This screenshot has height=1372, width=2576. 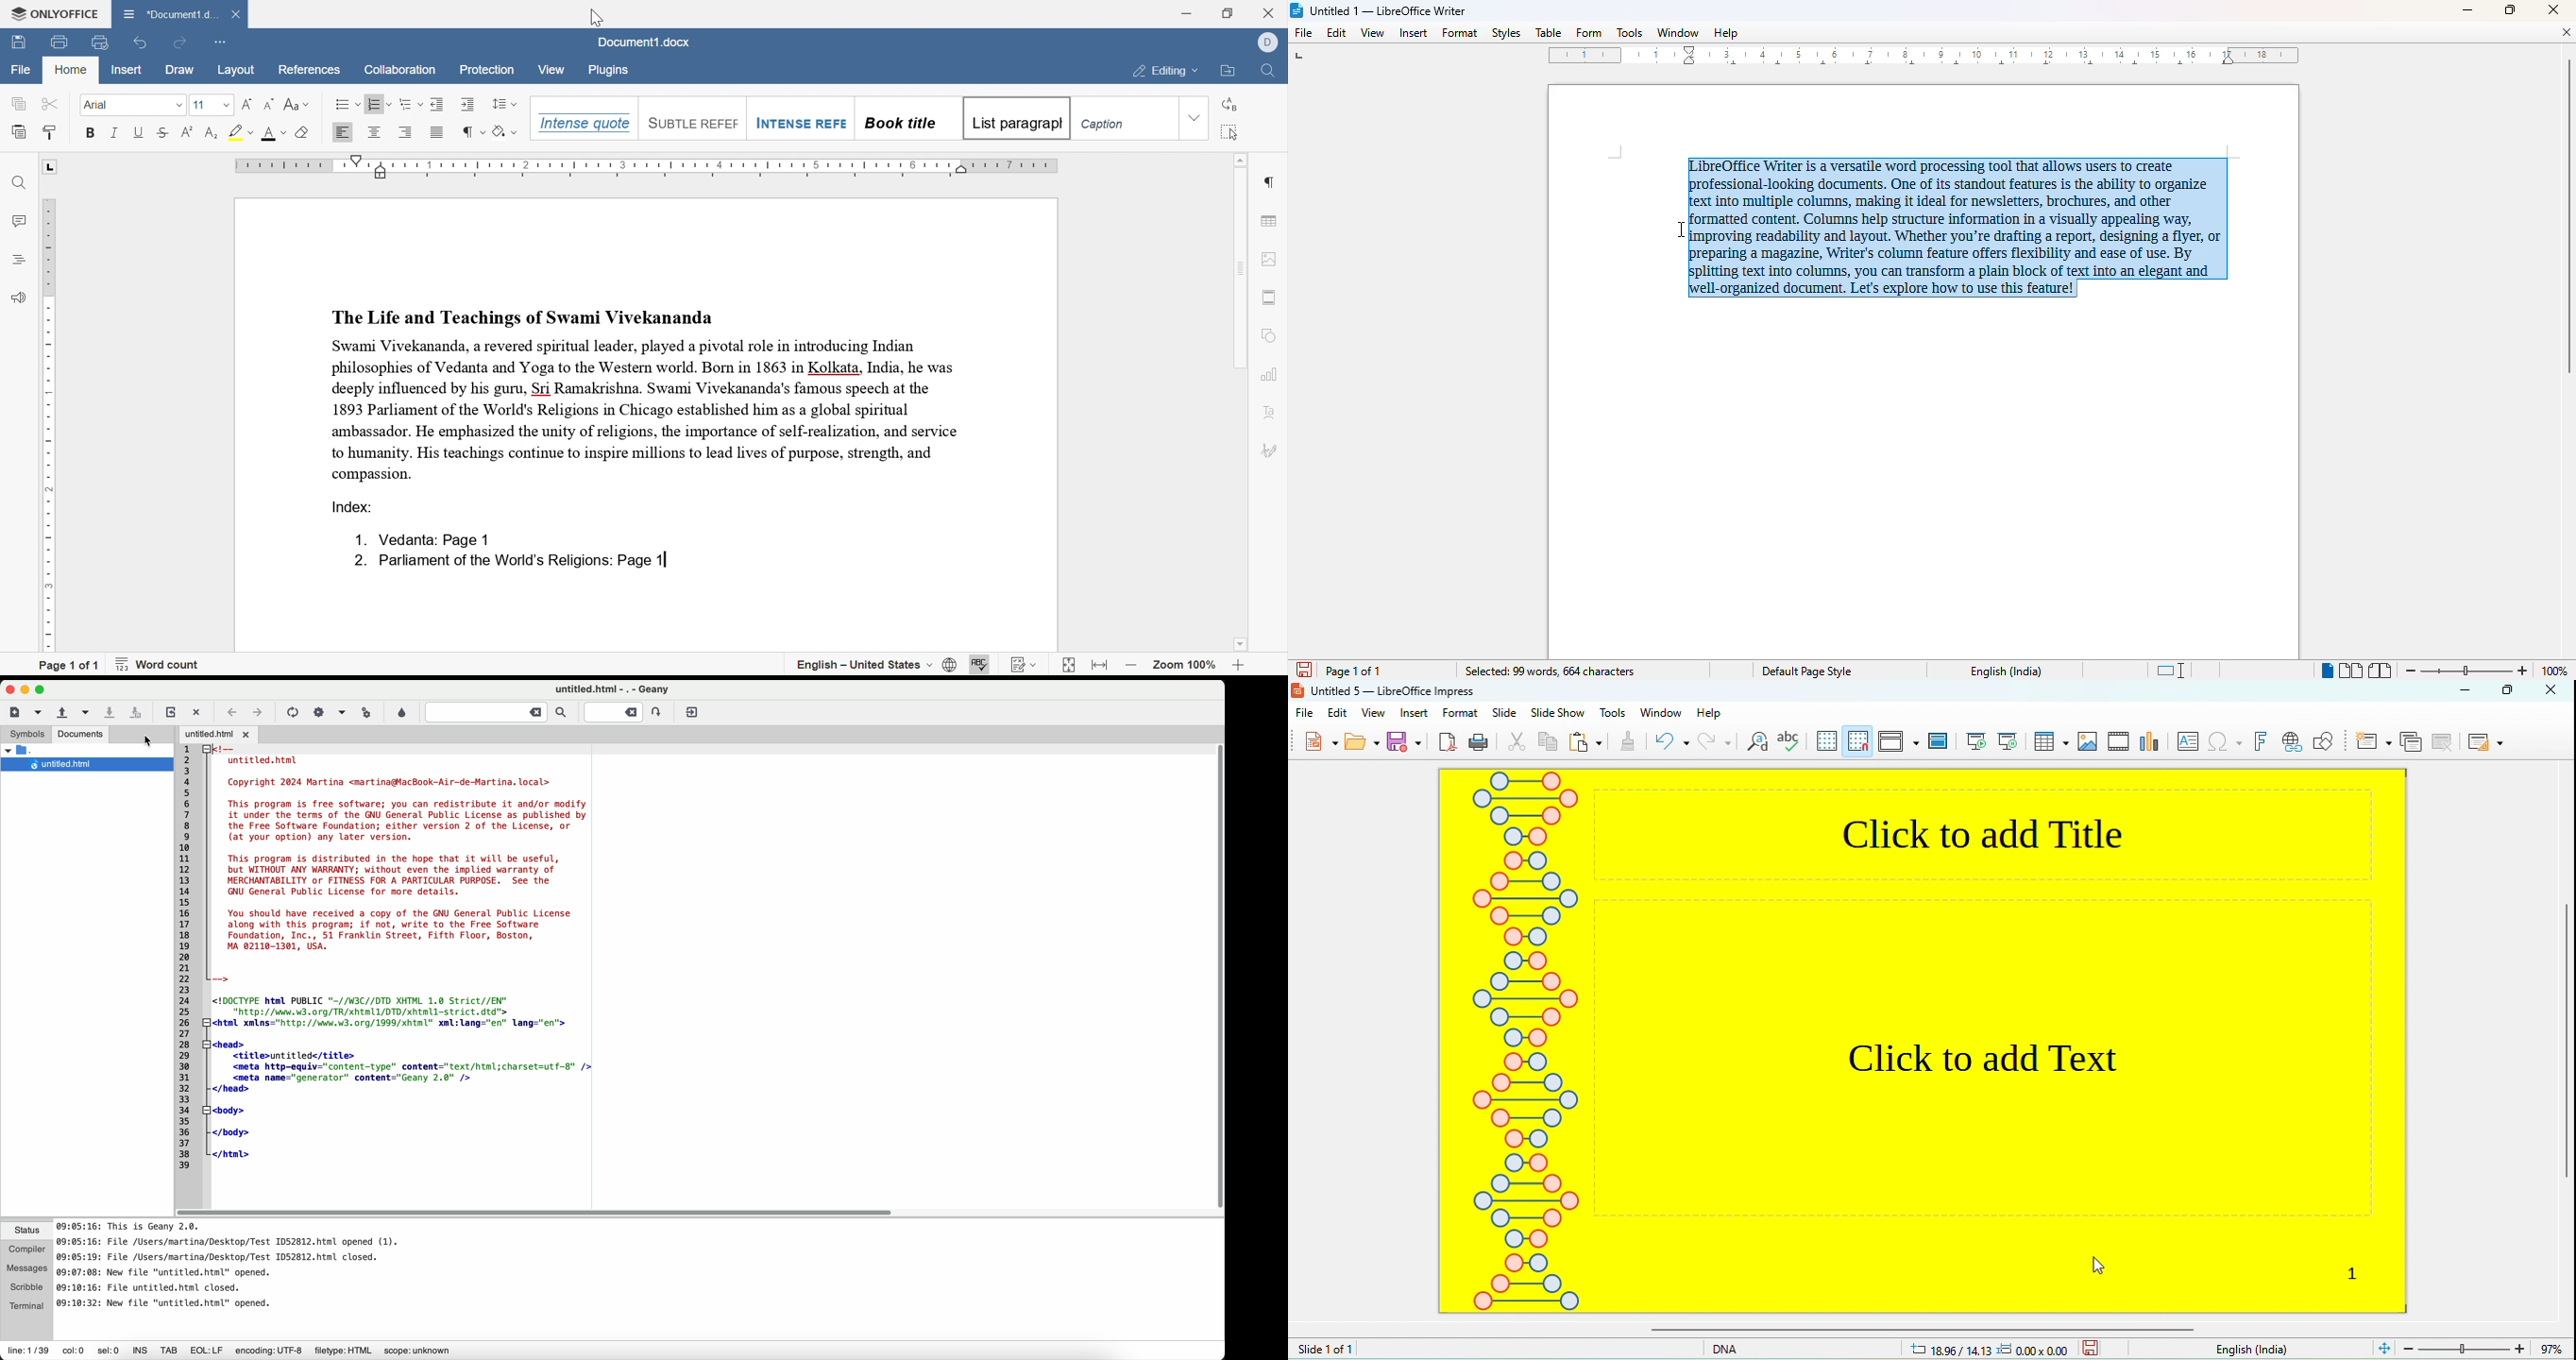 What do you see at coordinates (116, 133) in the screenshot?
I see `italic` at bounding box center [116, 133].